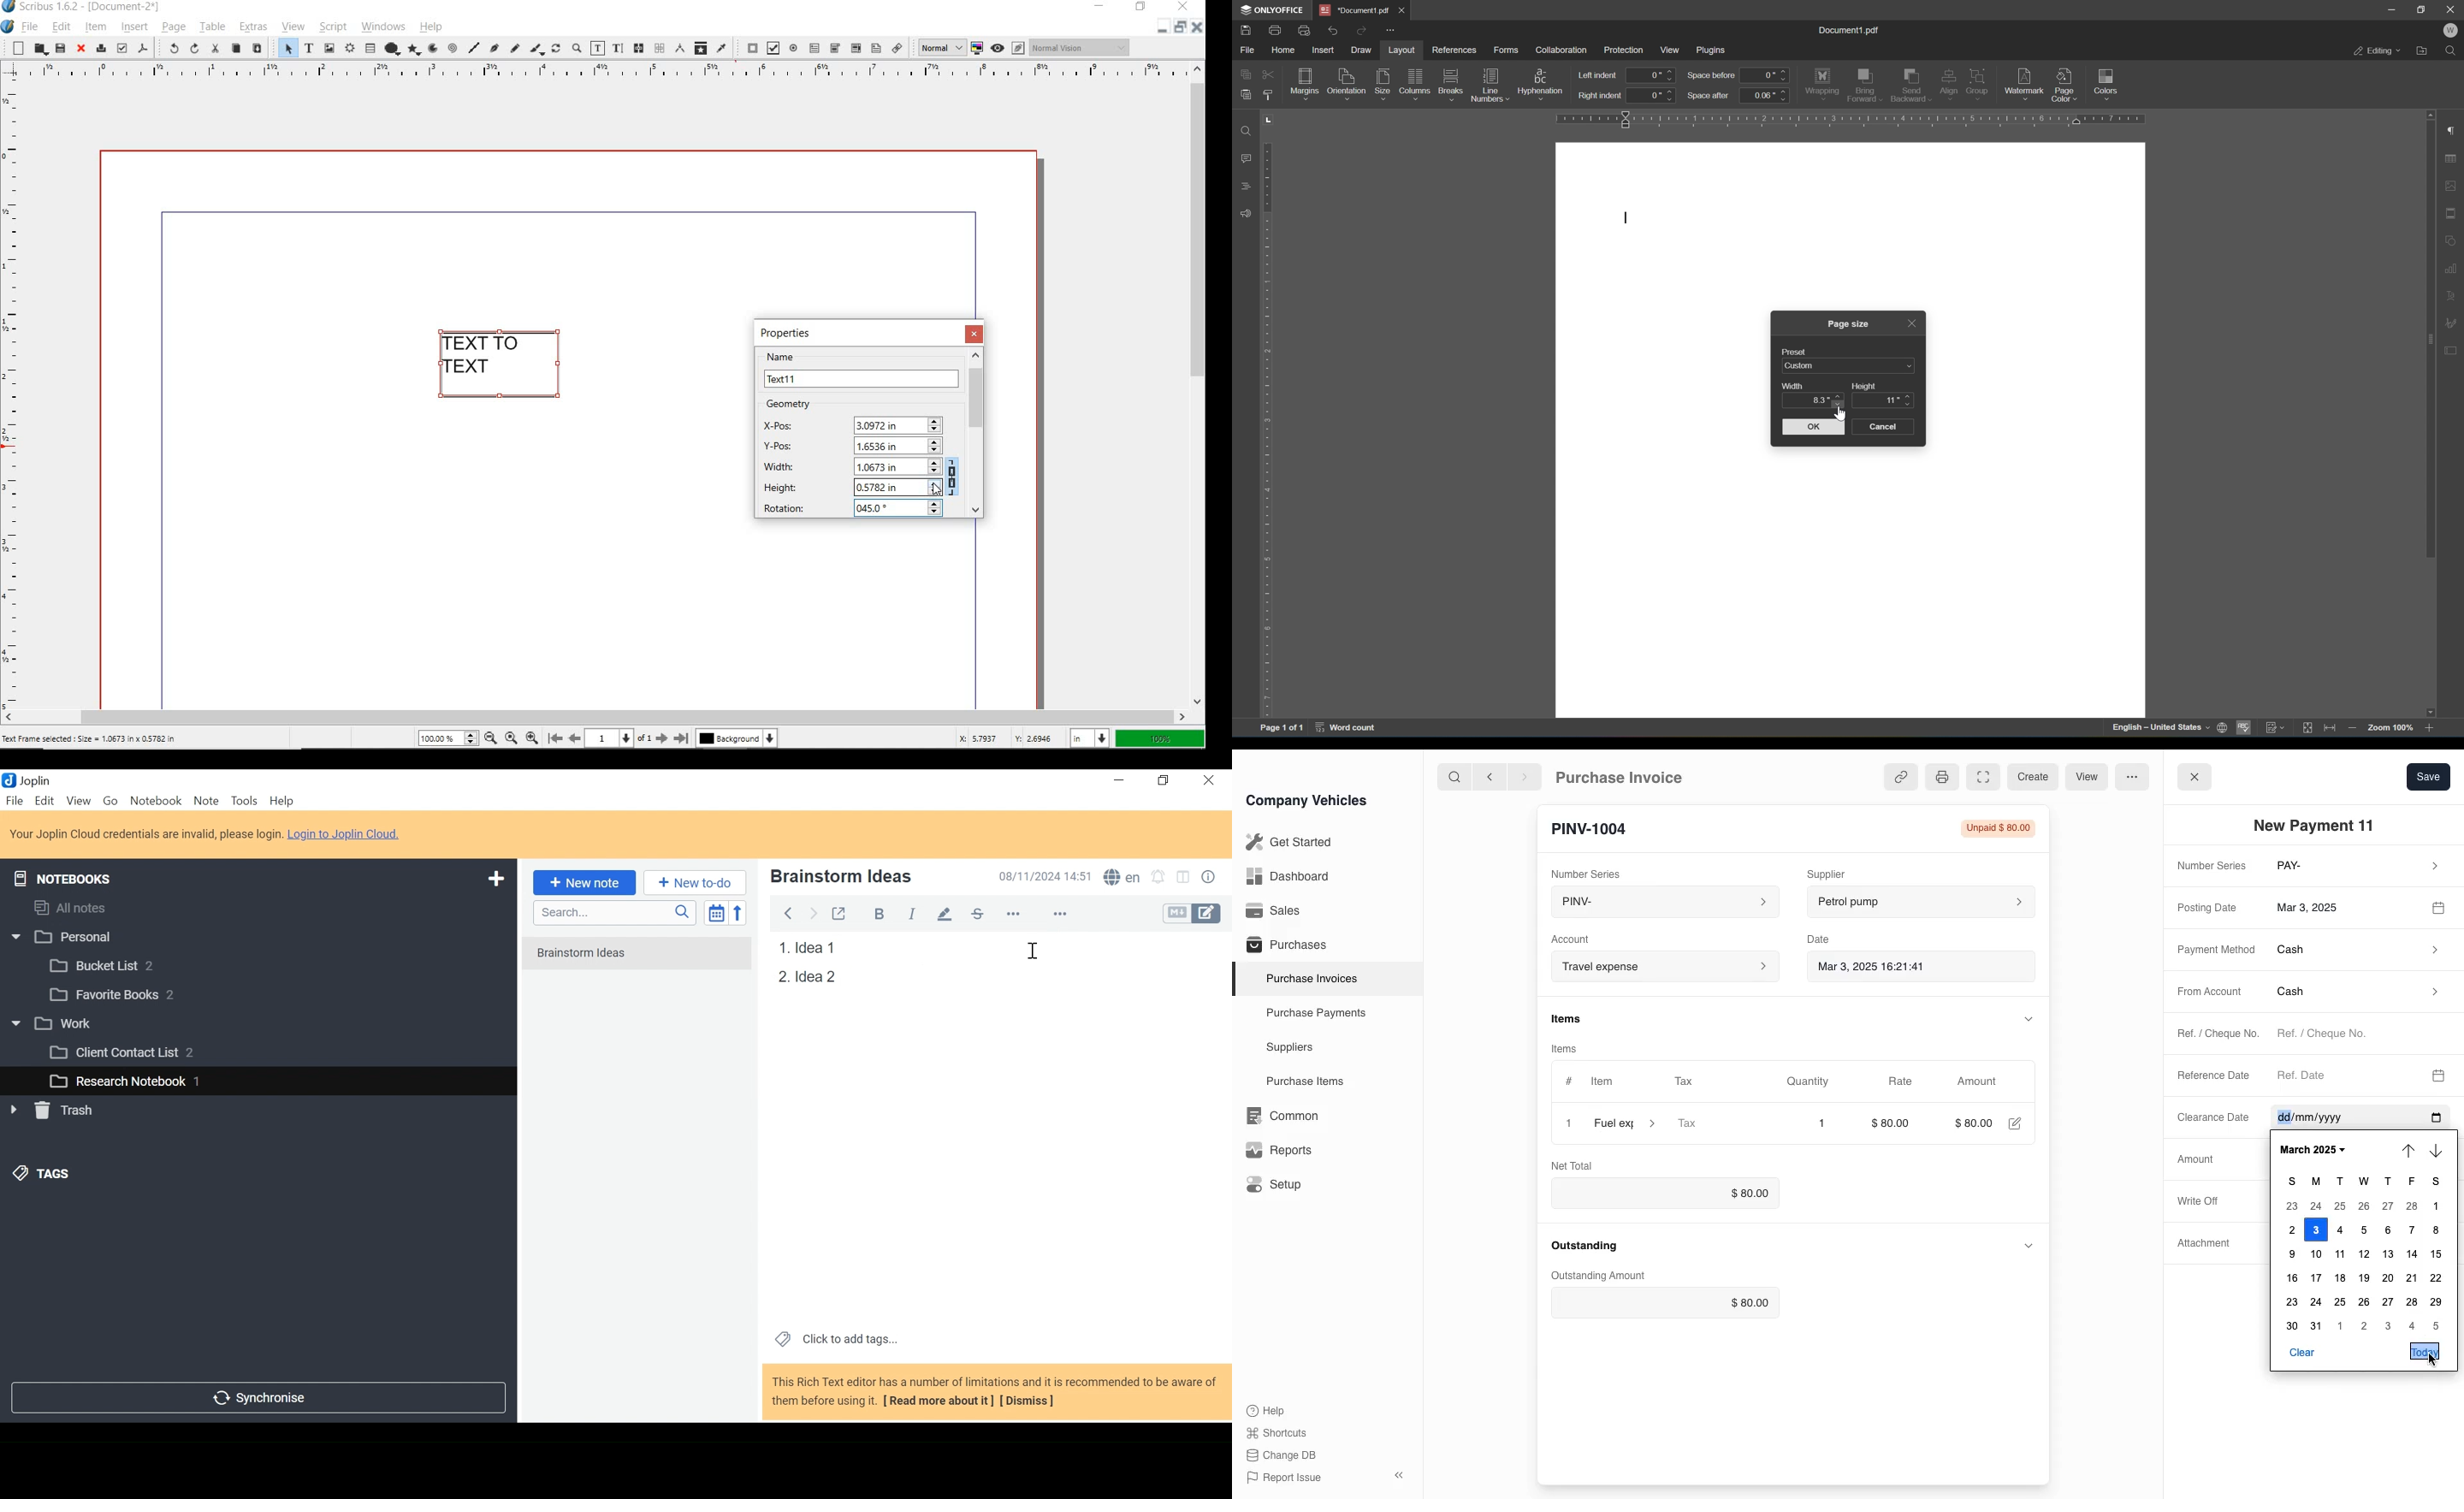 The width and height of the screenshot is (2464, 1512). What do you see at coordinates (123, 995) in the screenshot?
I see `[3 Favorite Books 2` at bounding box center [123, 995].